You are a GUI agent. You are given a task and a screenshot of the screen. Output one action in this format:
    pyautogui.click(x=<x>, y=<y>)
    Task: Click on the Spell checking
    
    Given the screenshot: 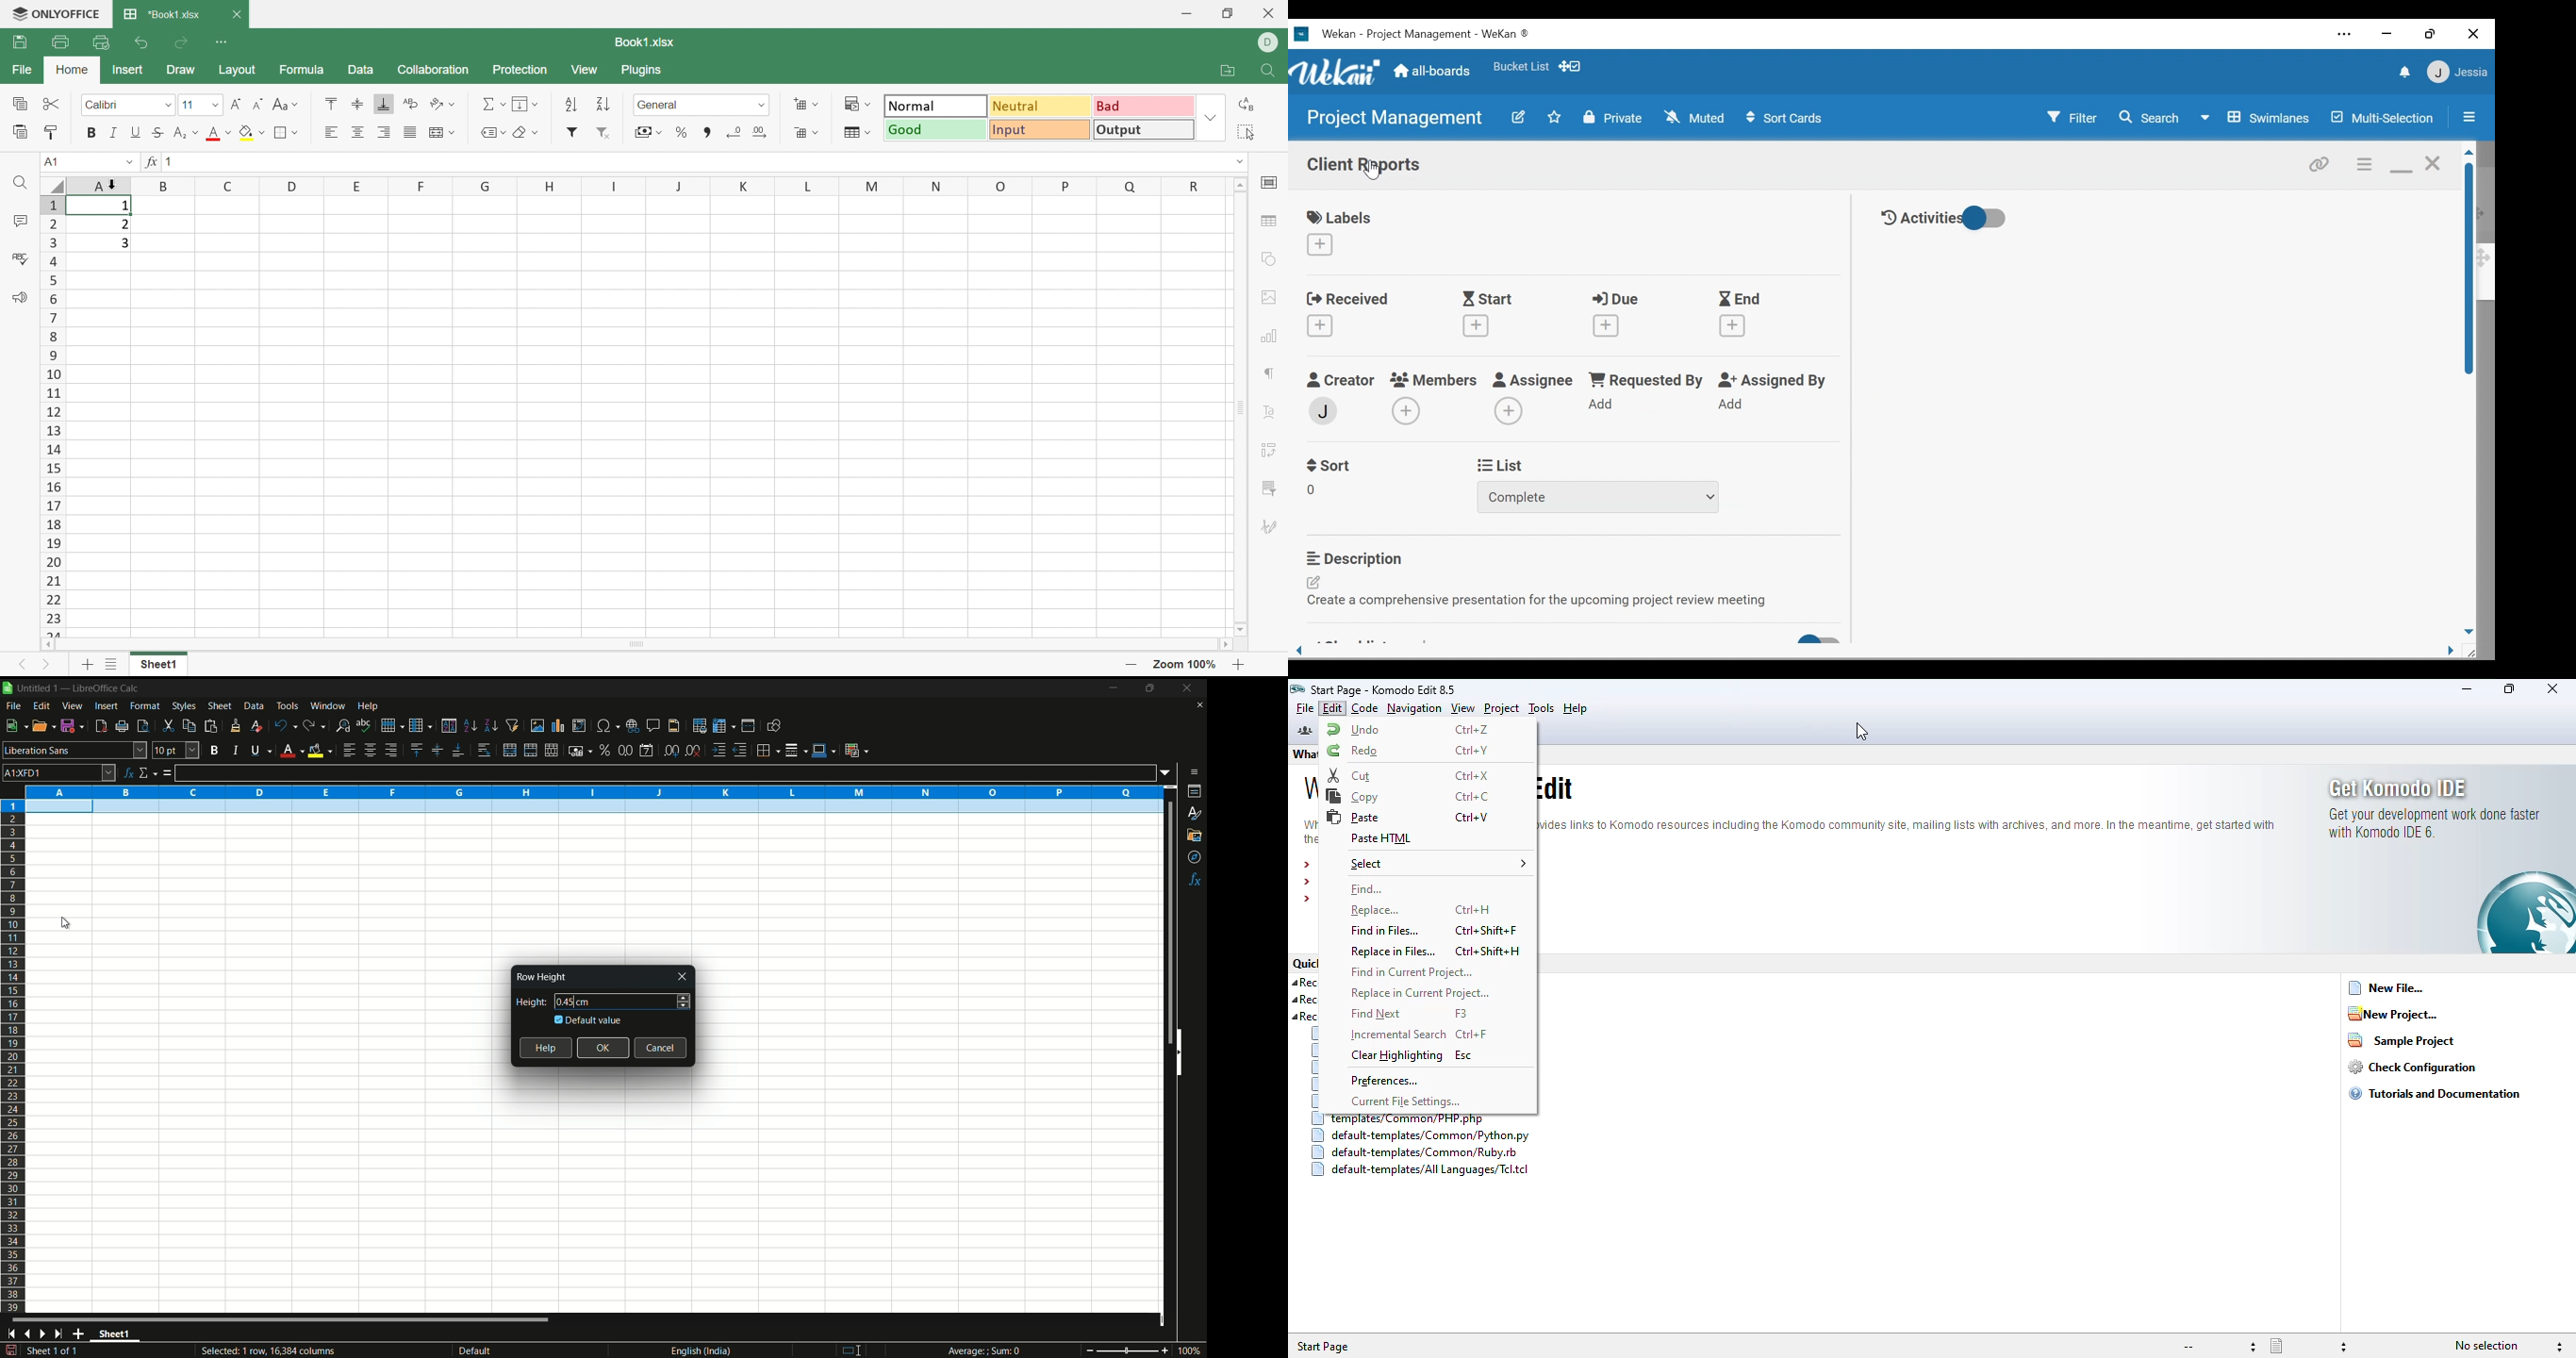 What is the action you would take?
    pyautogui.click(x=22, y=260)
    